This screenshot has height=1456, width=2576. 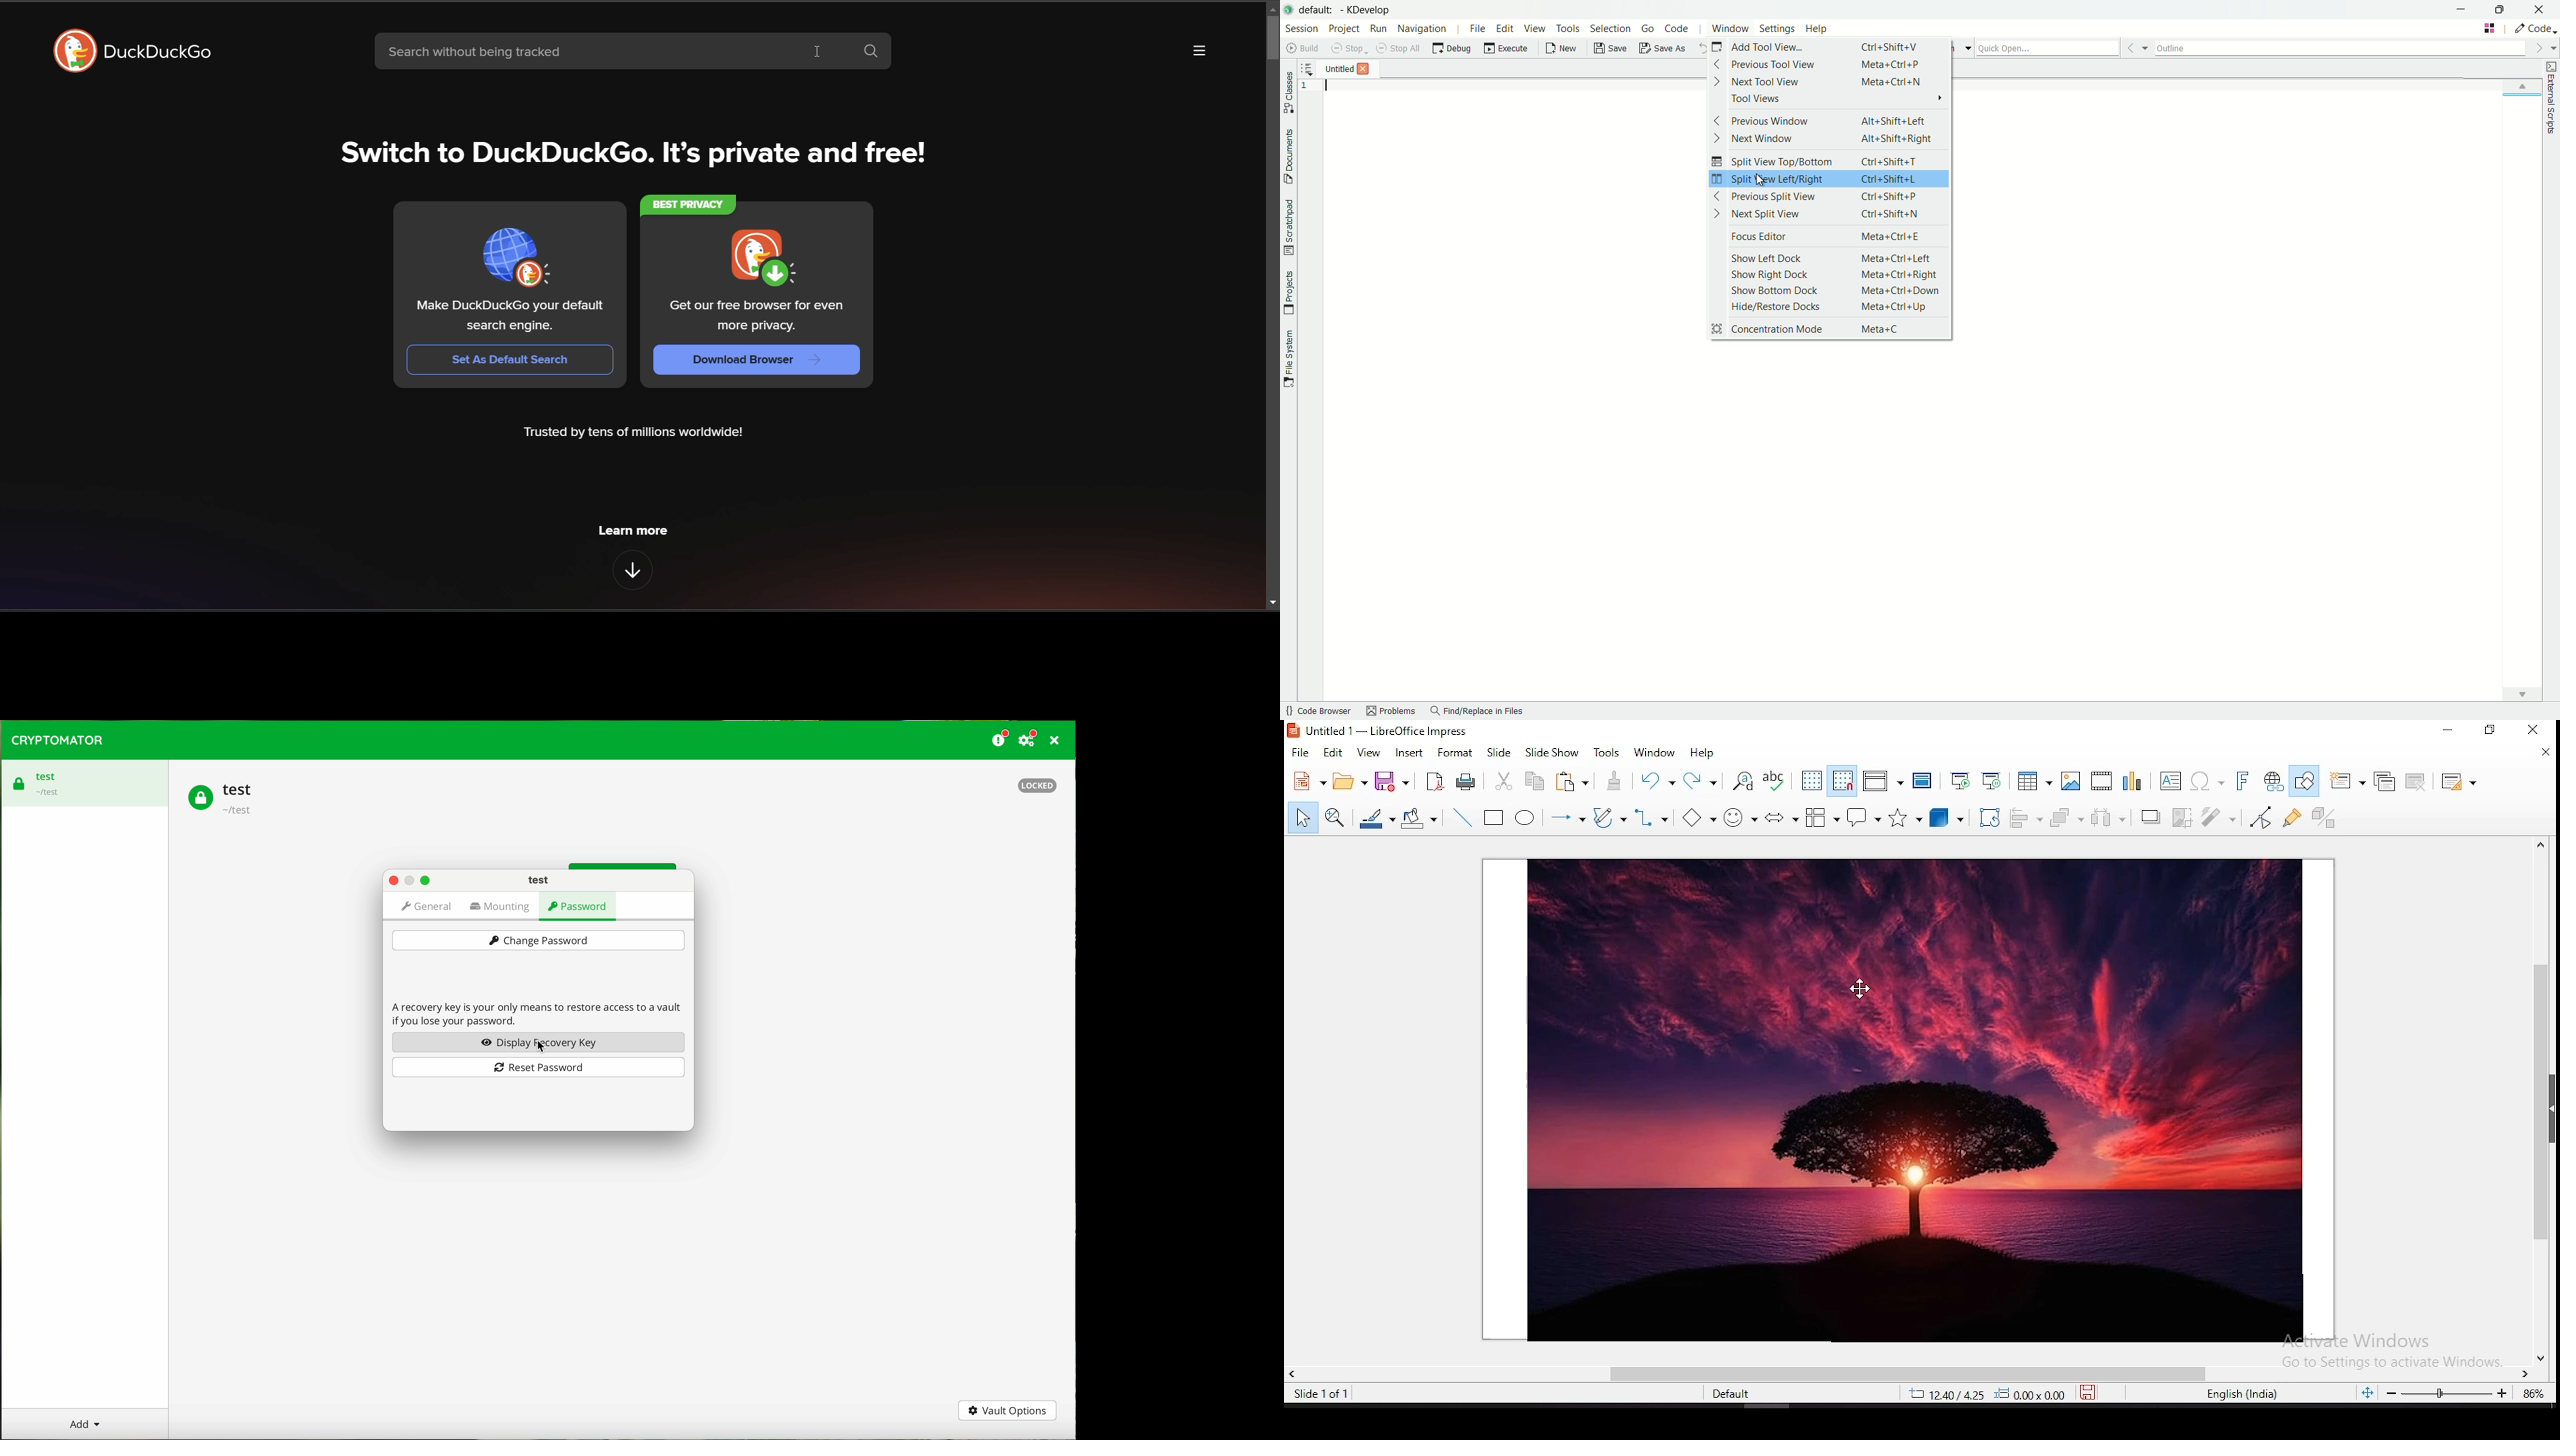 What do you see at coordinates (1377, 817) in the screenshot?
I see `line color` at bounding box center [1377, 817].